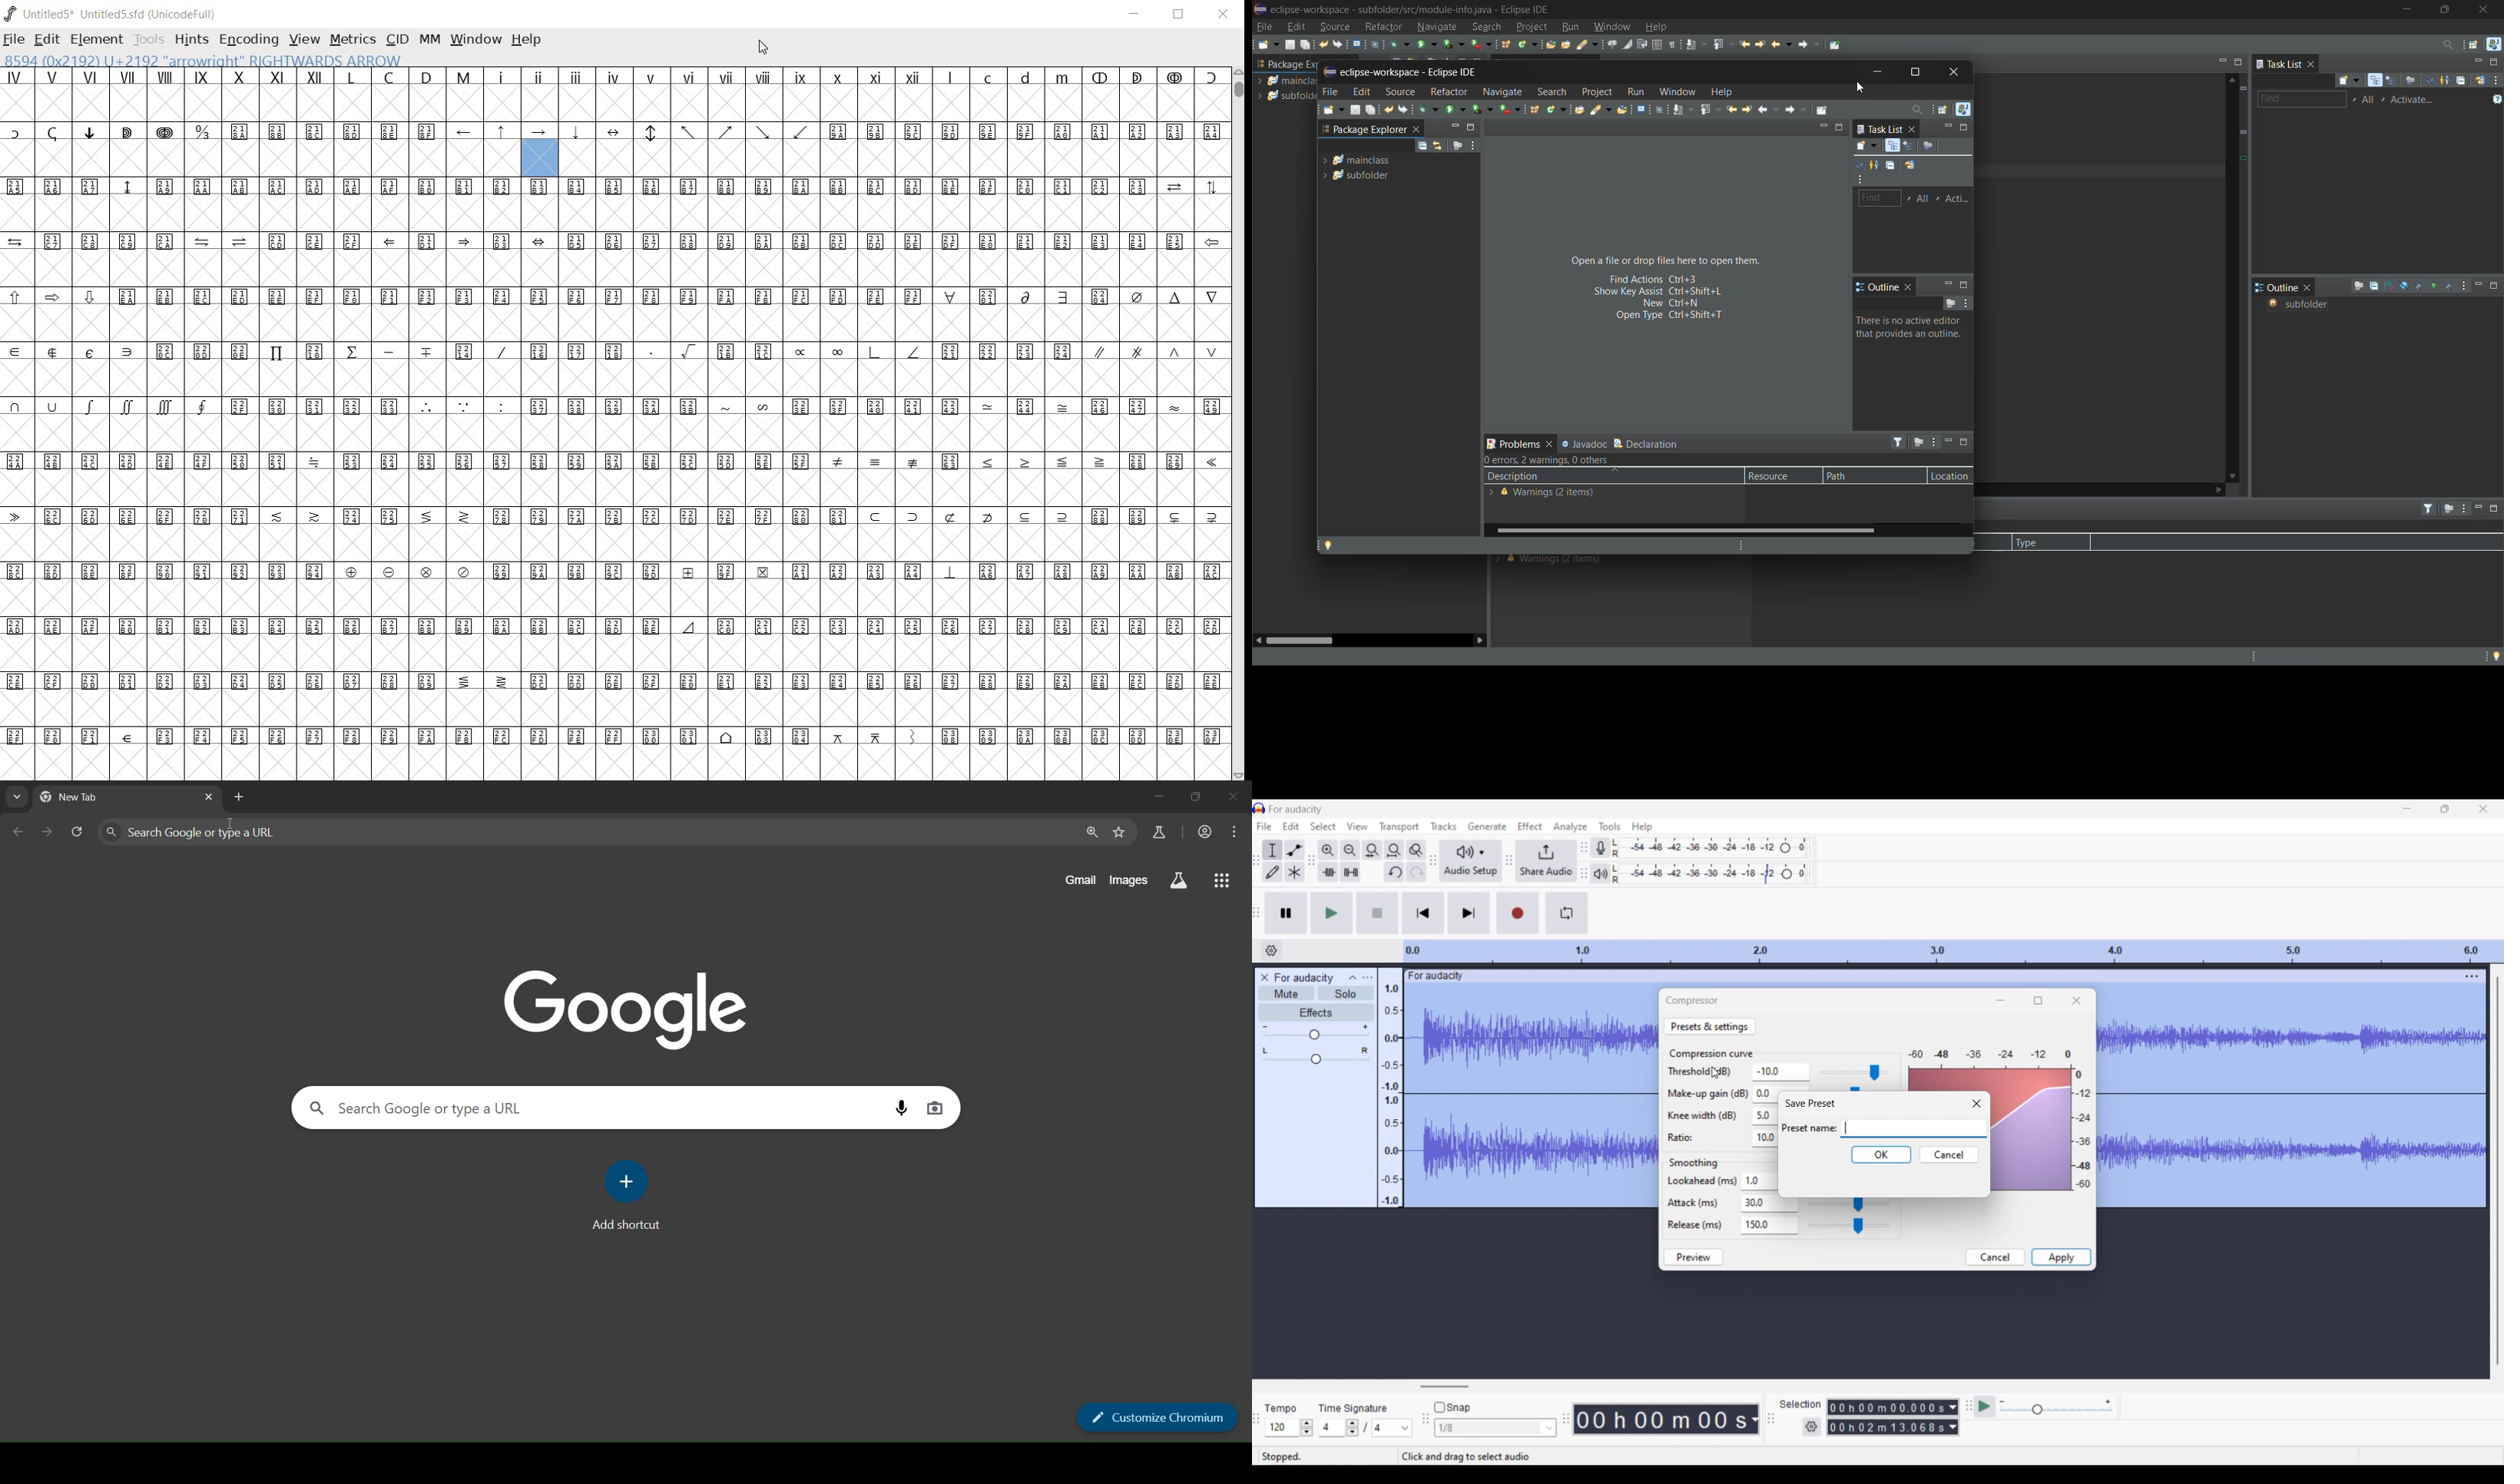  I want to click on Apply, so click(2061, 1257).